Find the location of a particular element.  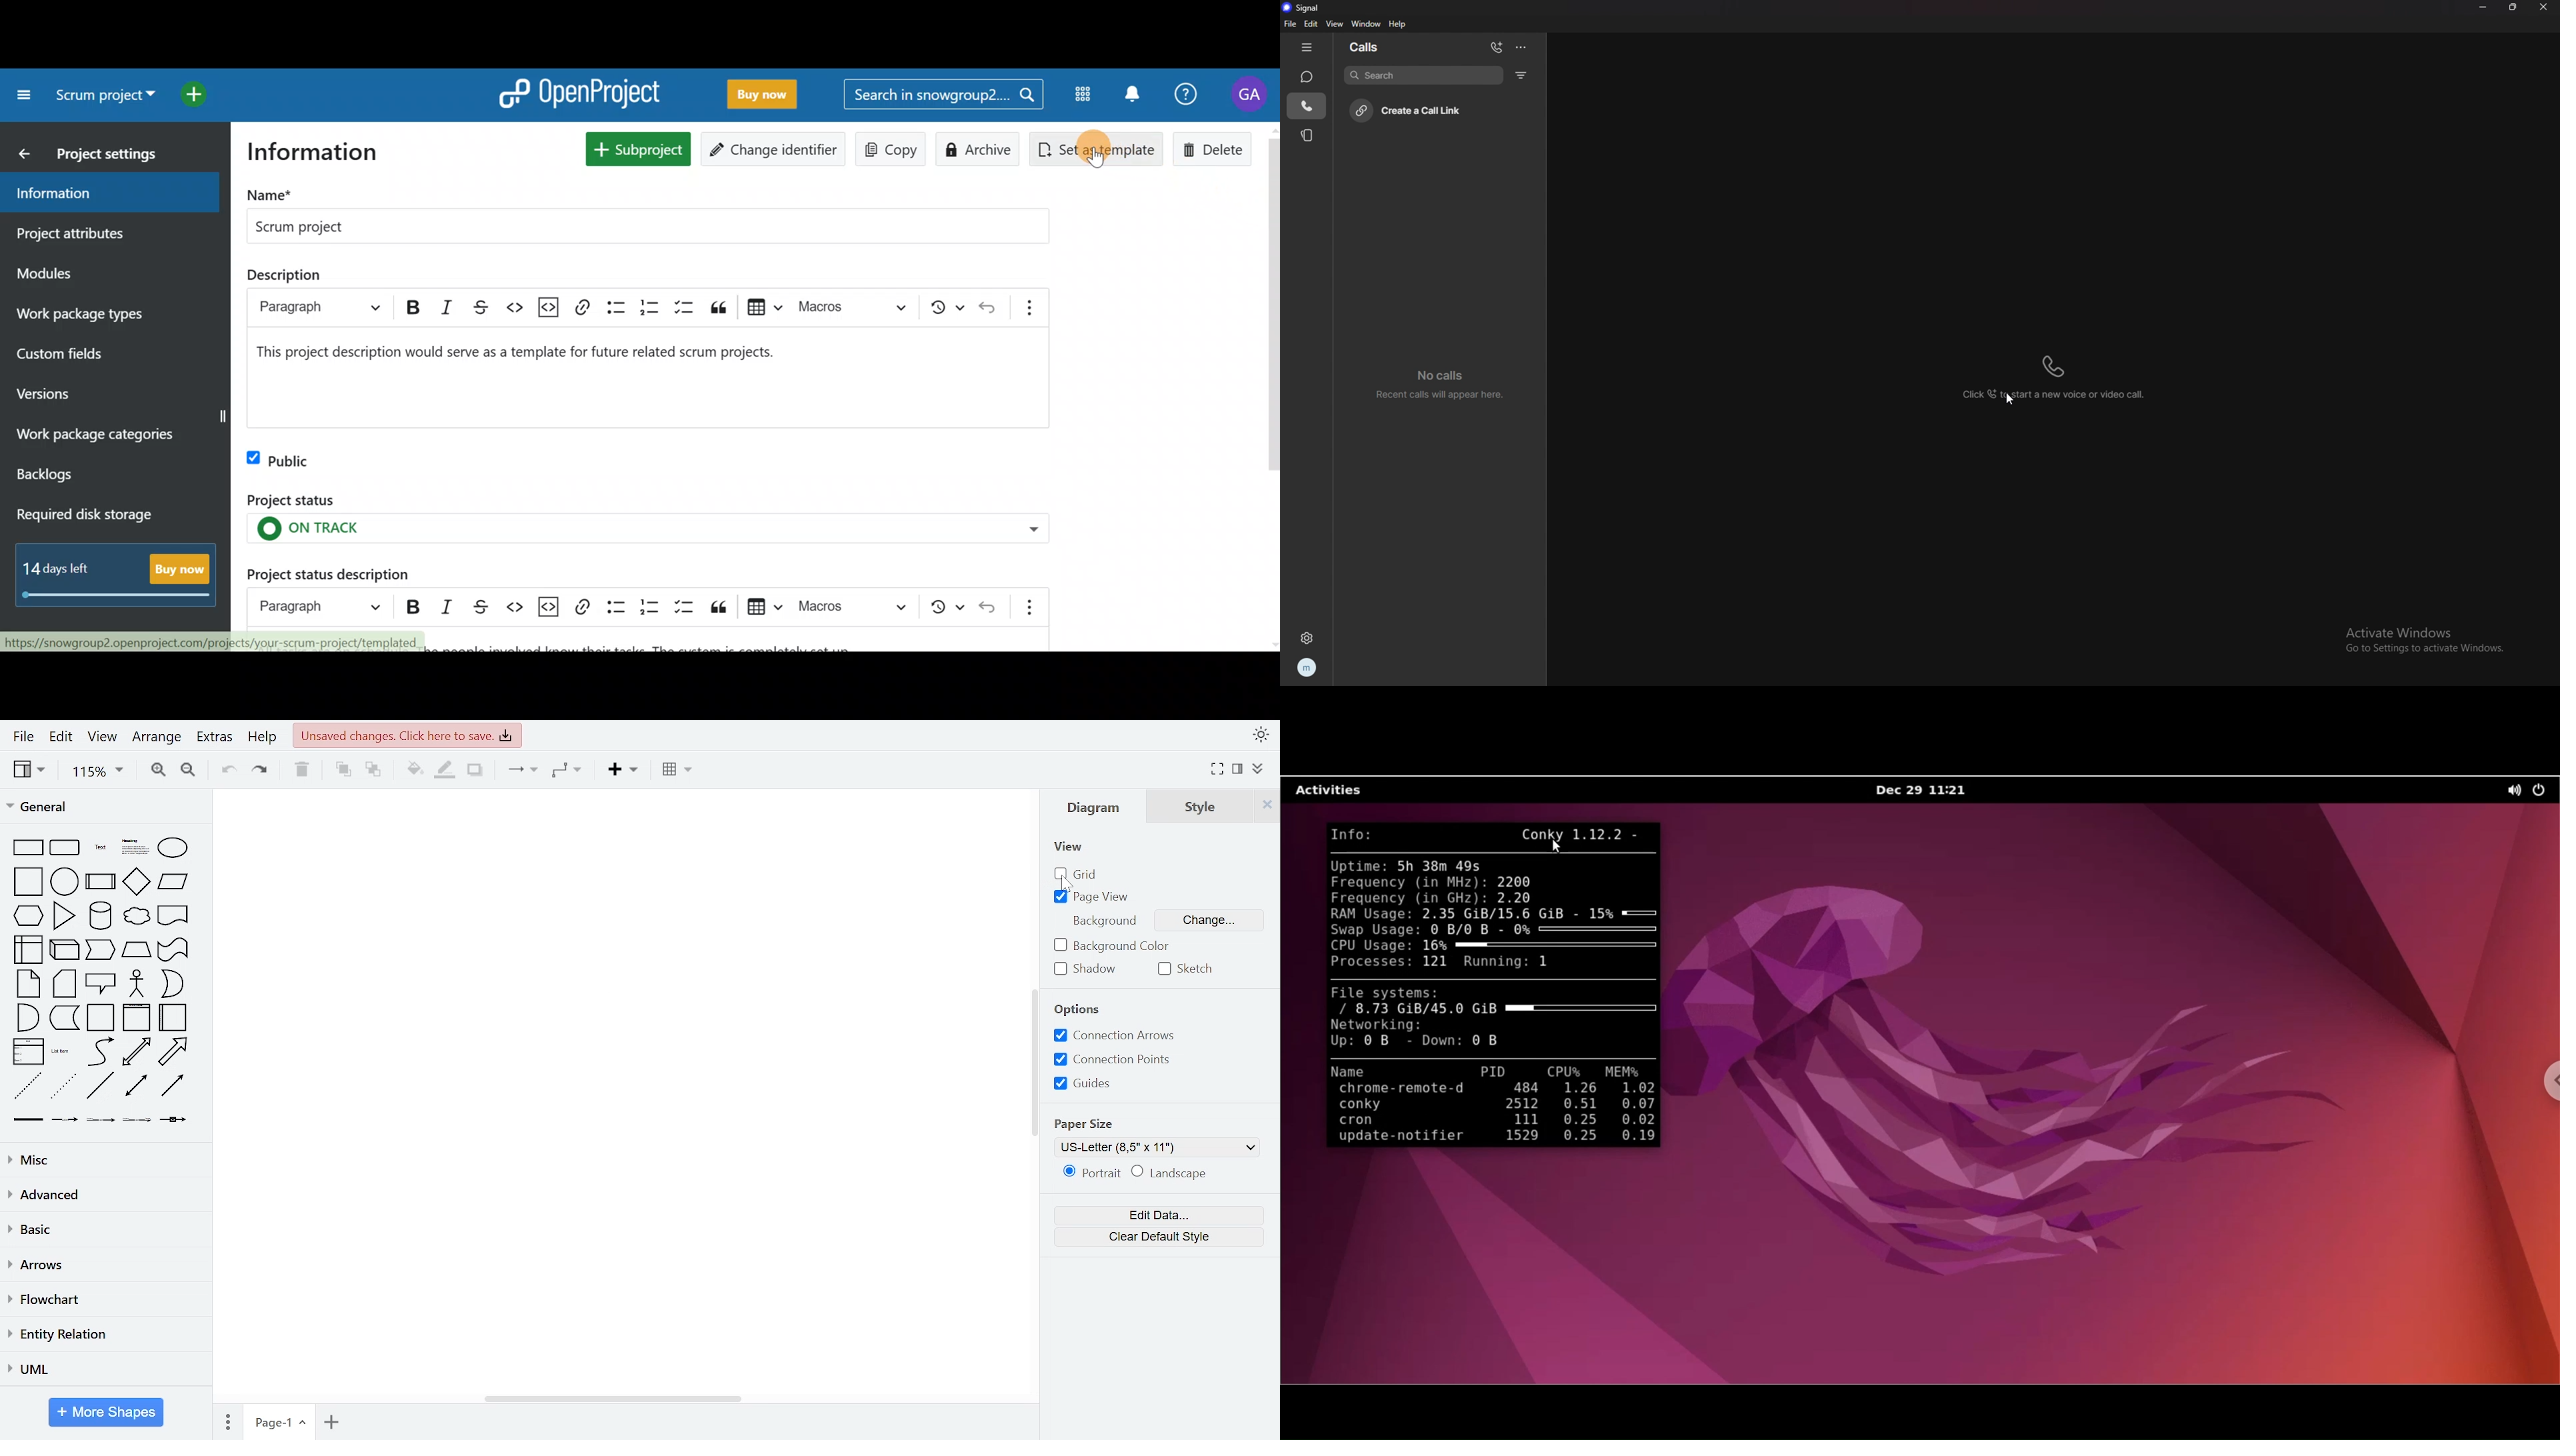

Modules is located at coordinates (1080, 97).